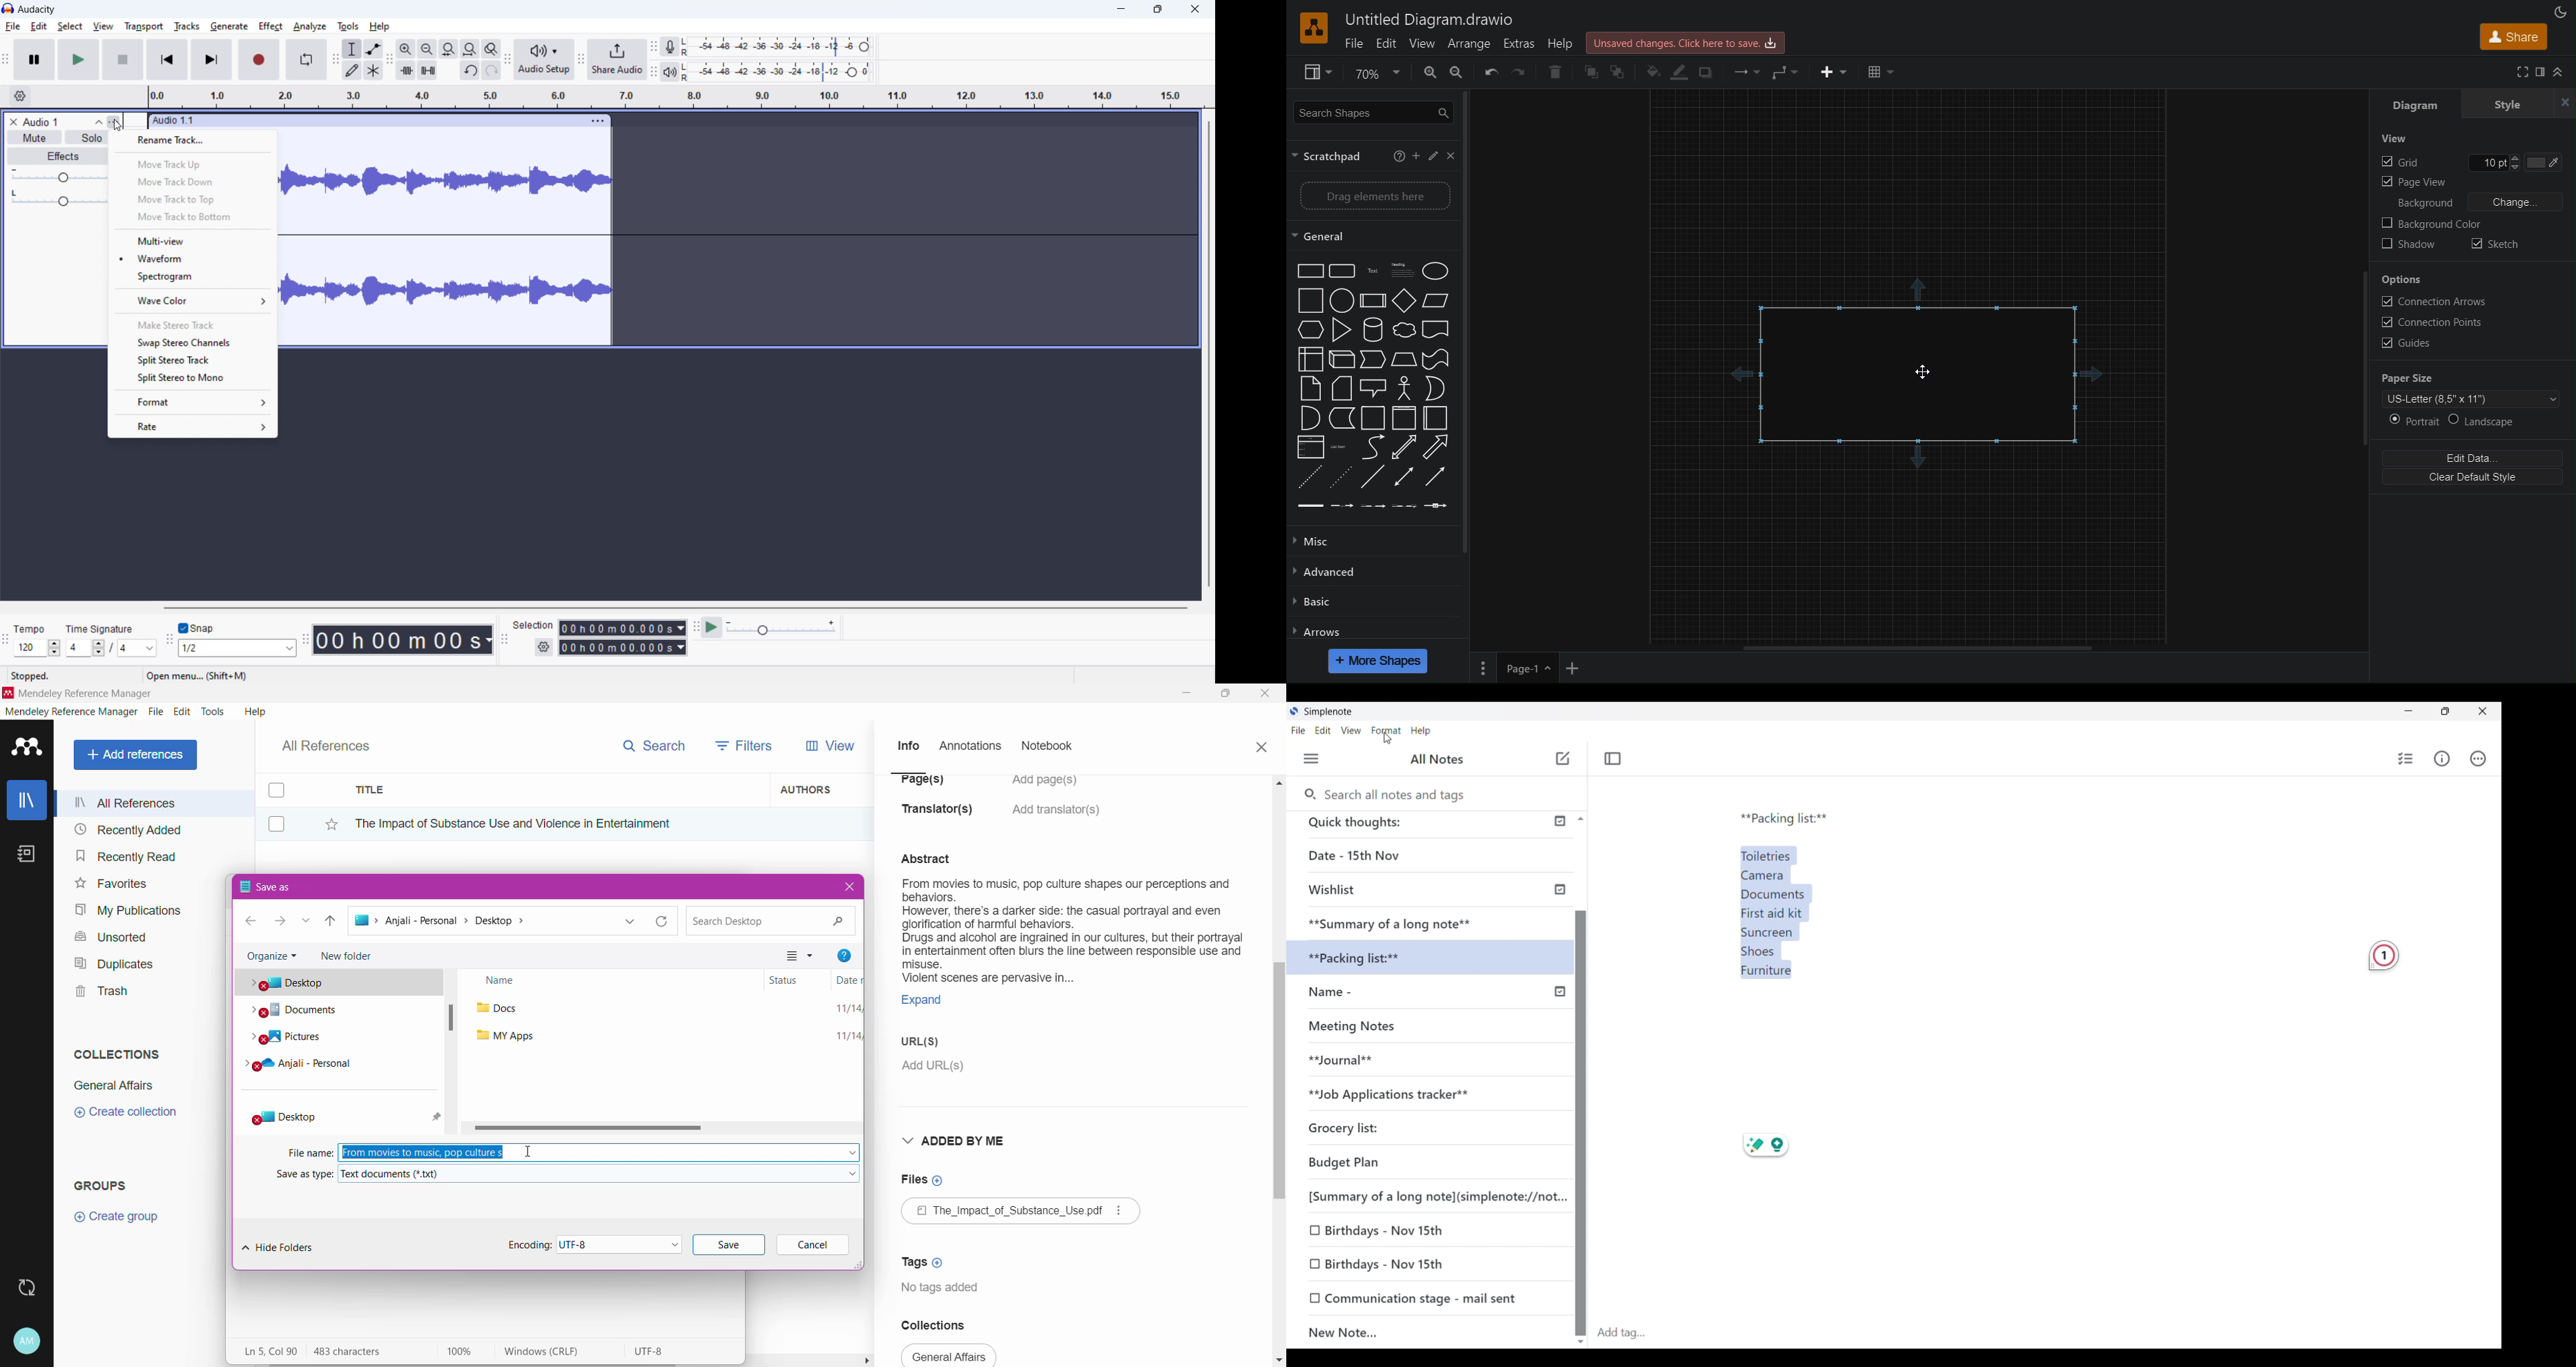 The height and width of the screenshot is (1372, 2576). What do you see at coordinates (1298, 730) in the screenshot?
I see `File menu` at bounding box center [1298, 730].